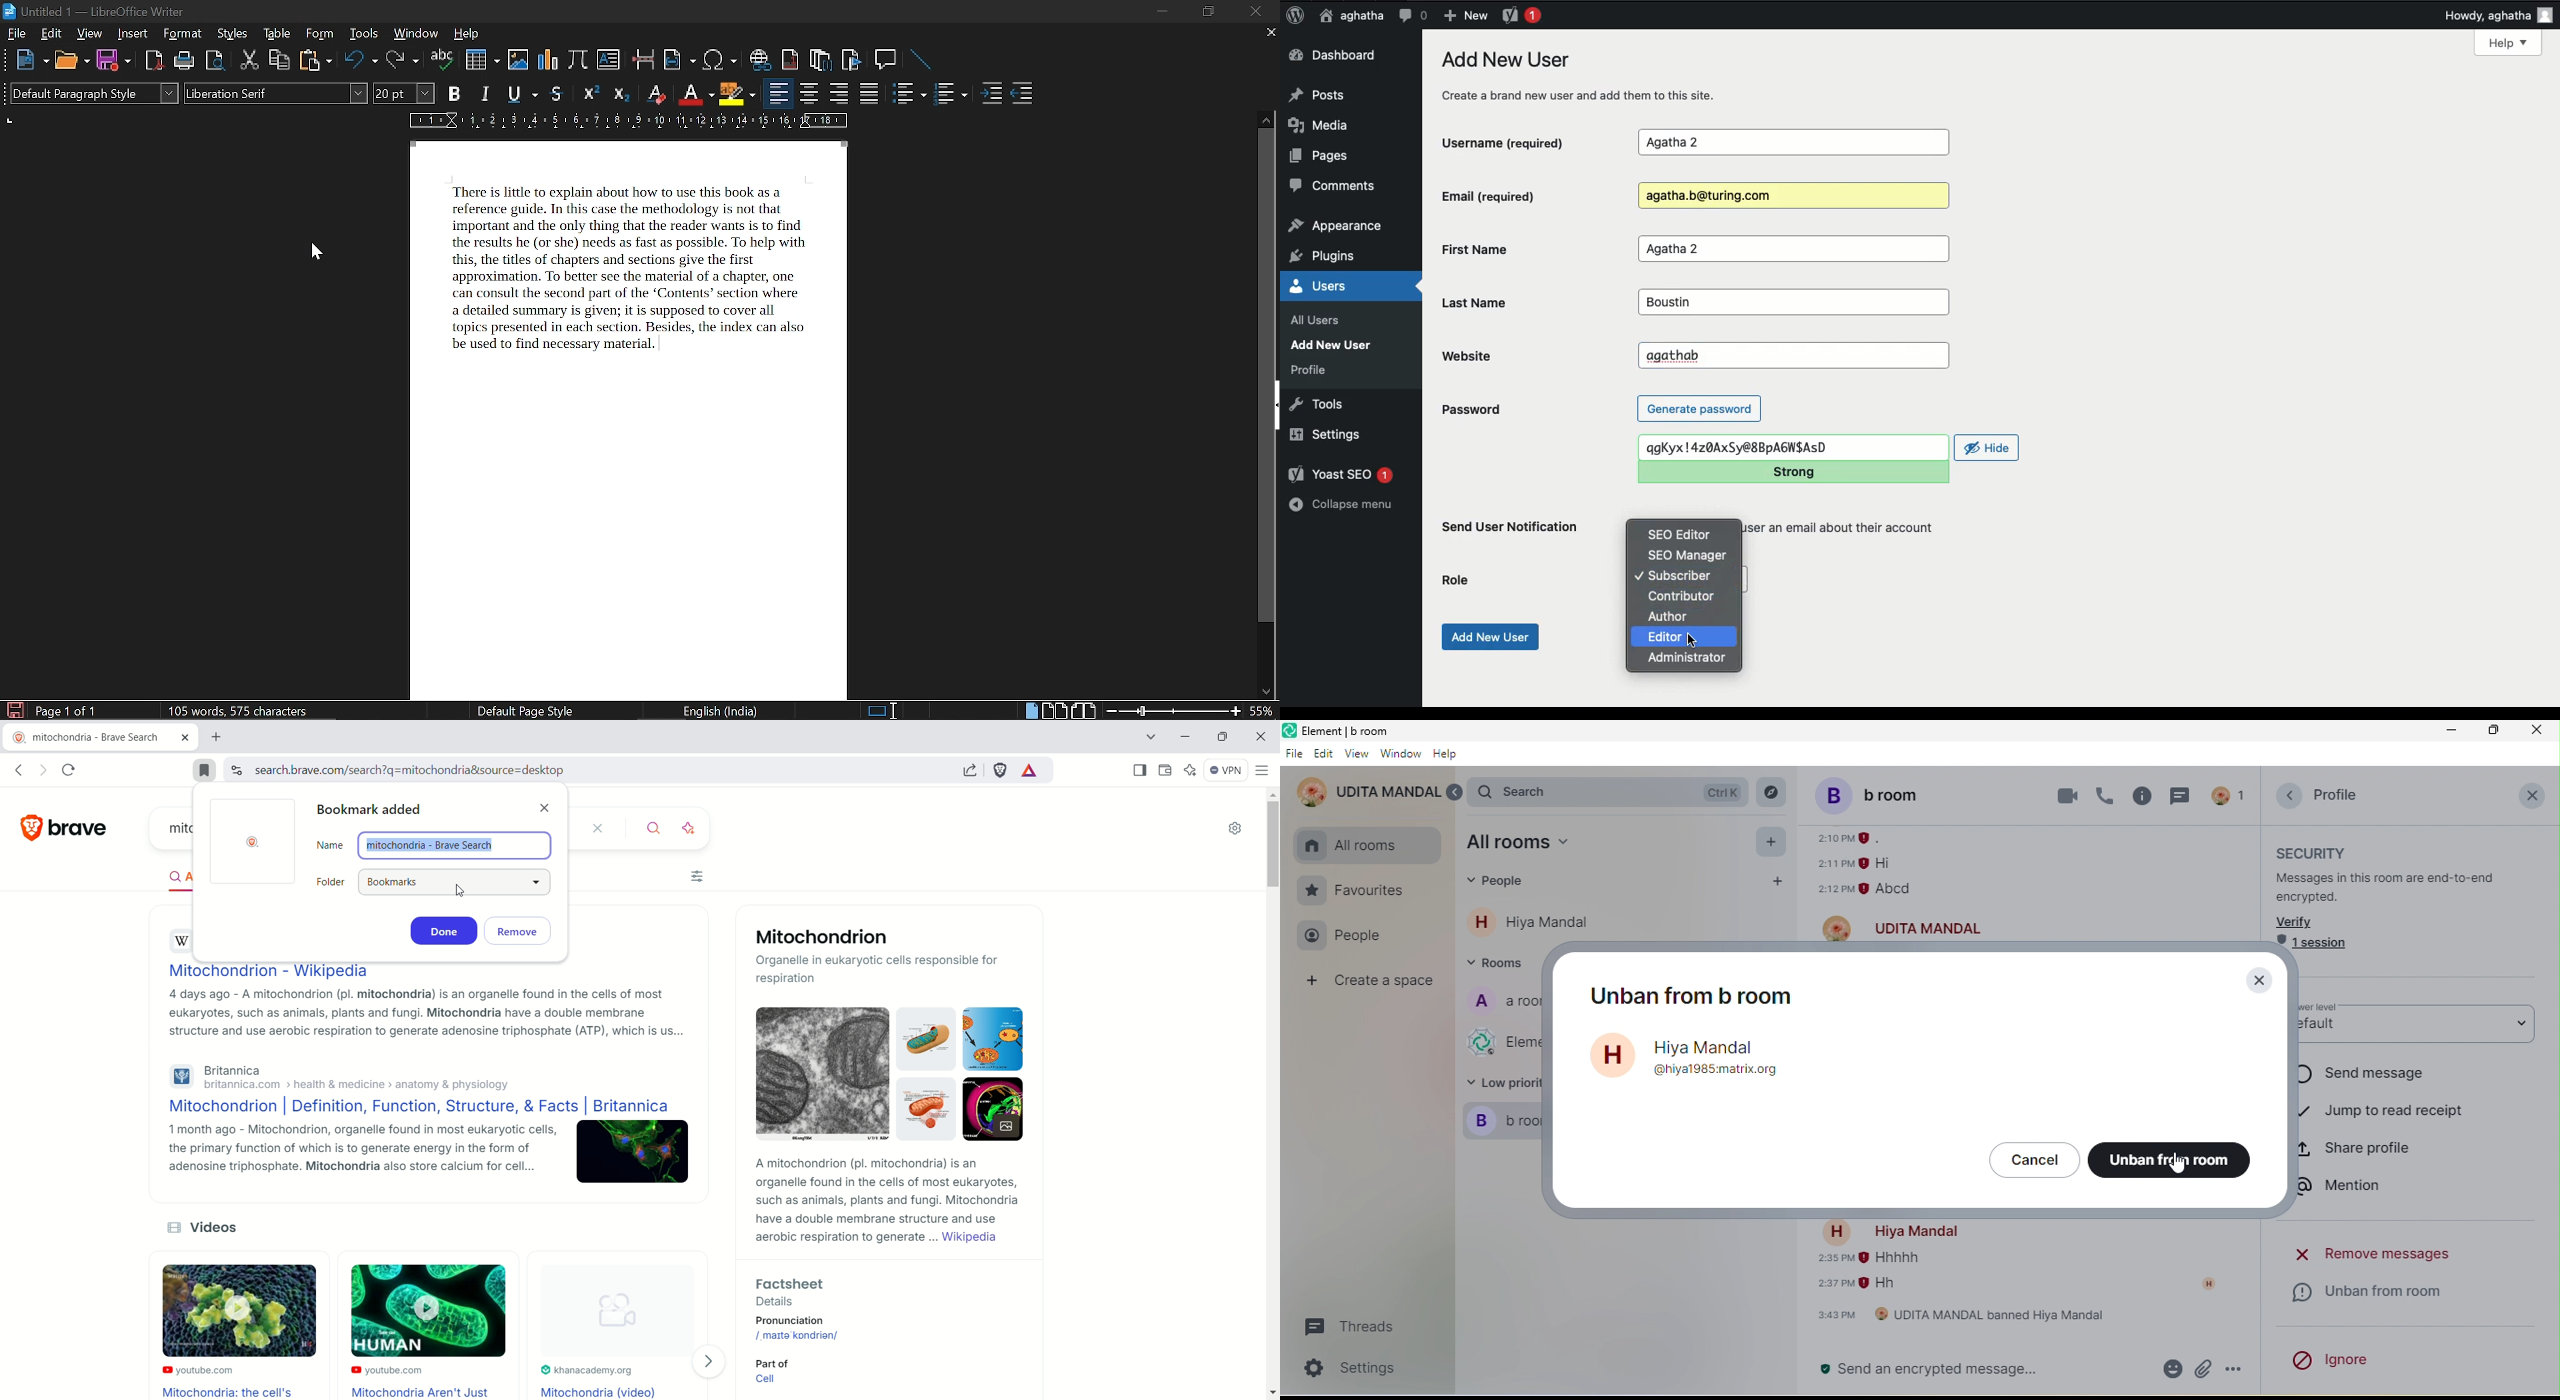 This screenshot has width=2576, height=1400. Describe the element at coordinates (2258, 982) in the screenshot. I see `close` at that location.